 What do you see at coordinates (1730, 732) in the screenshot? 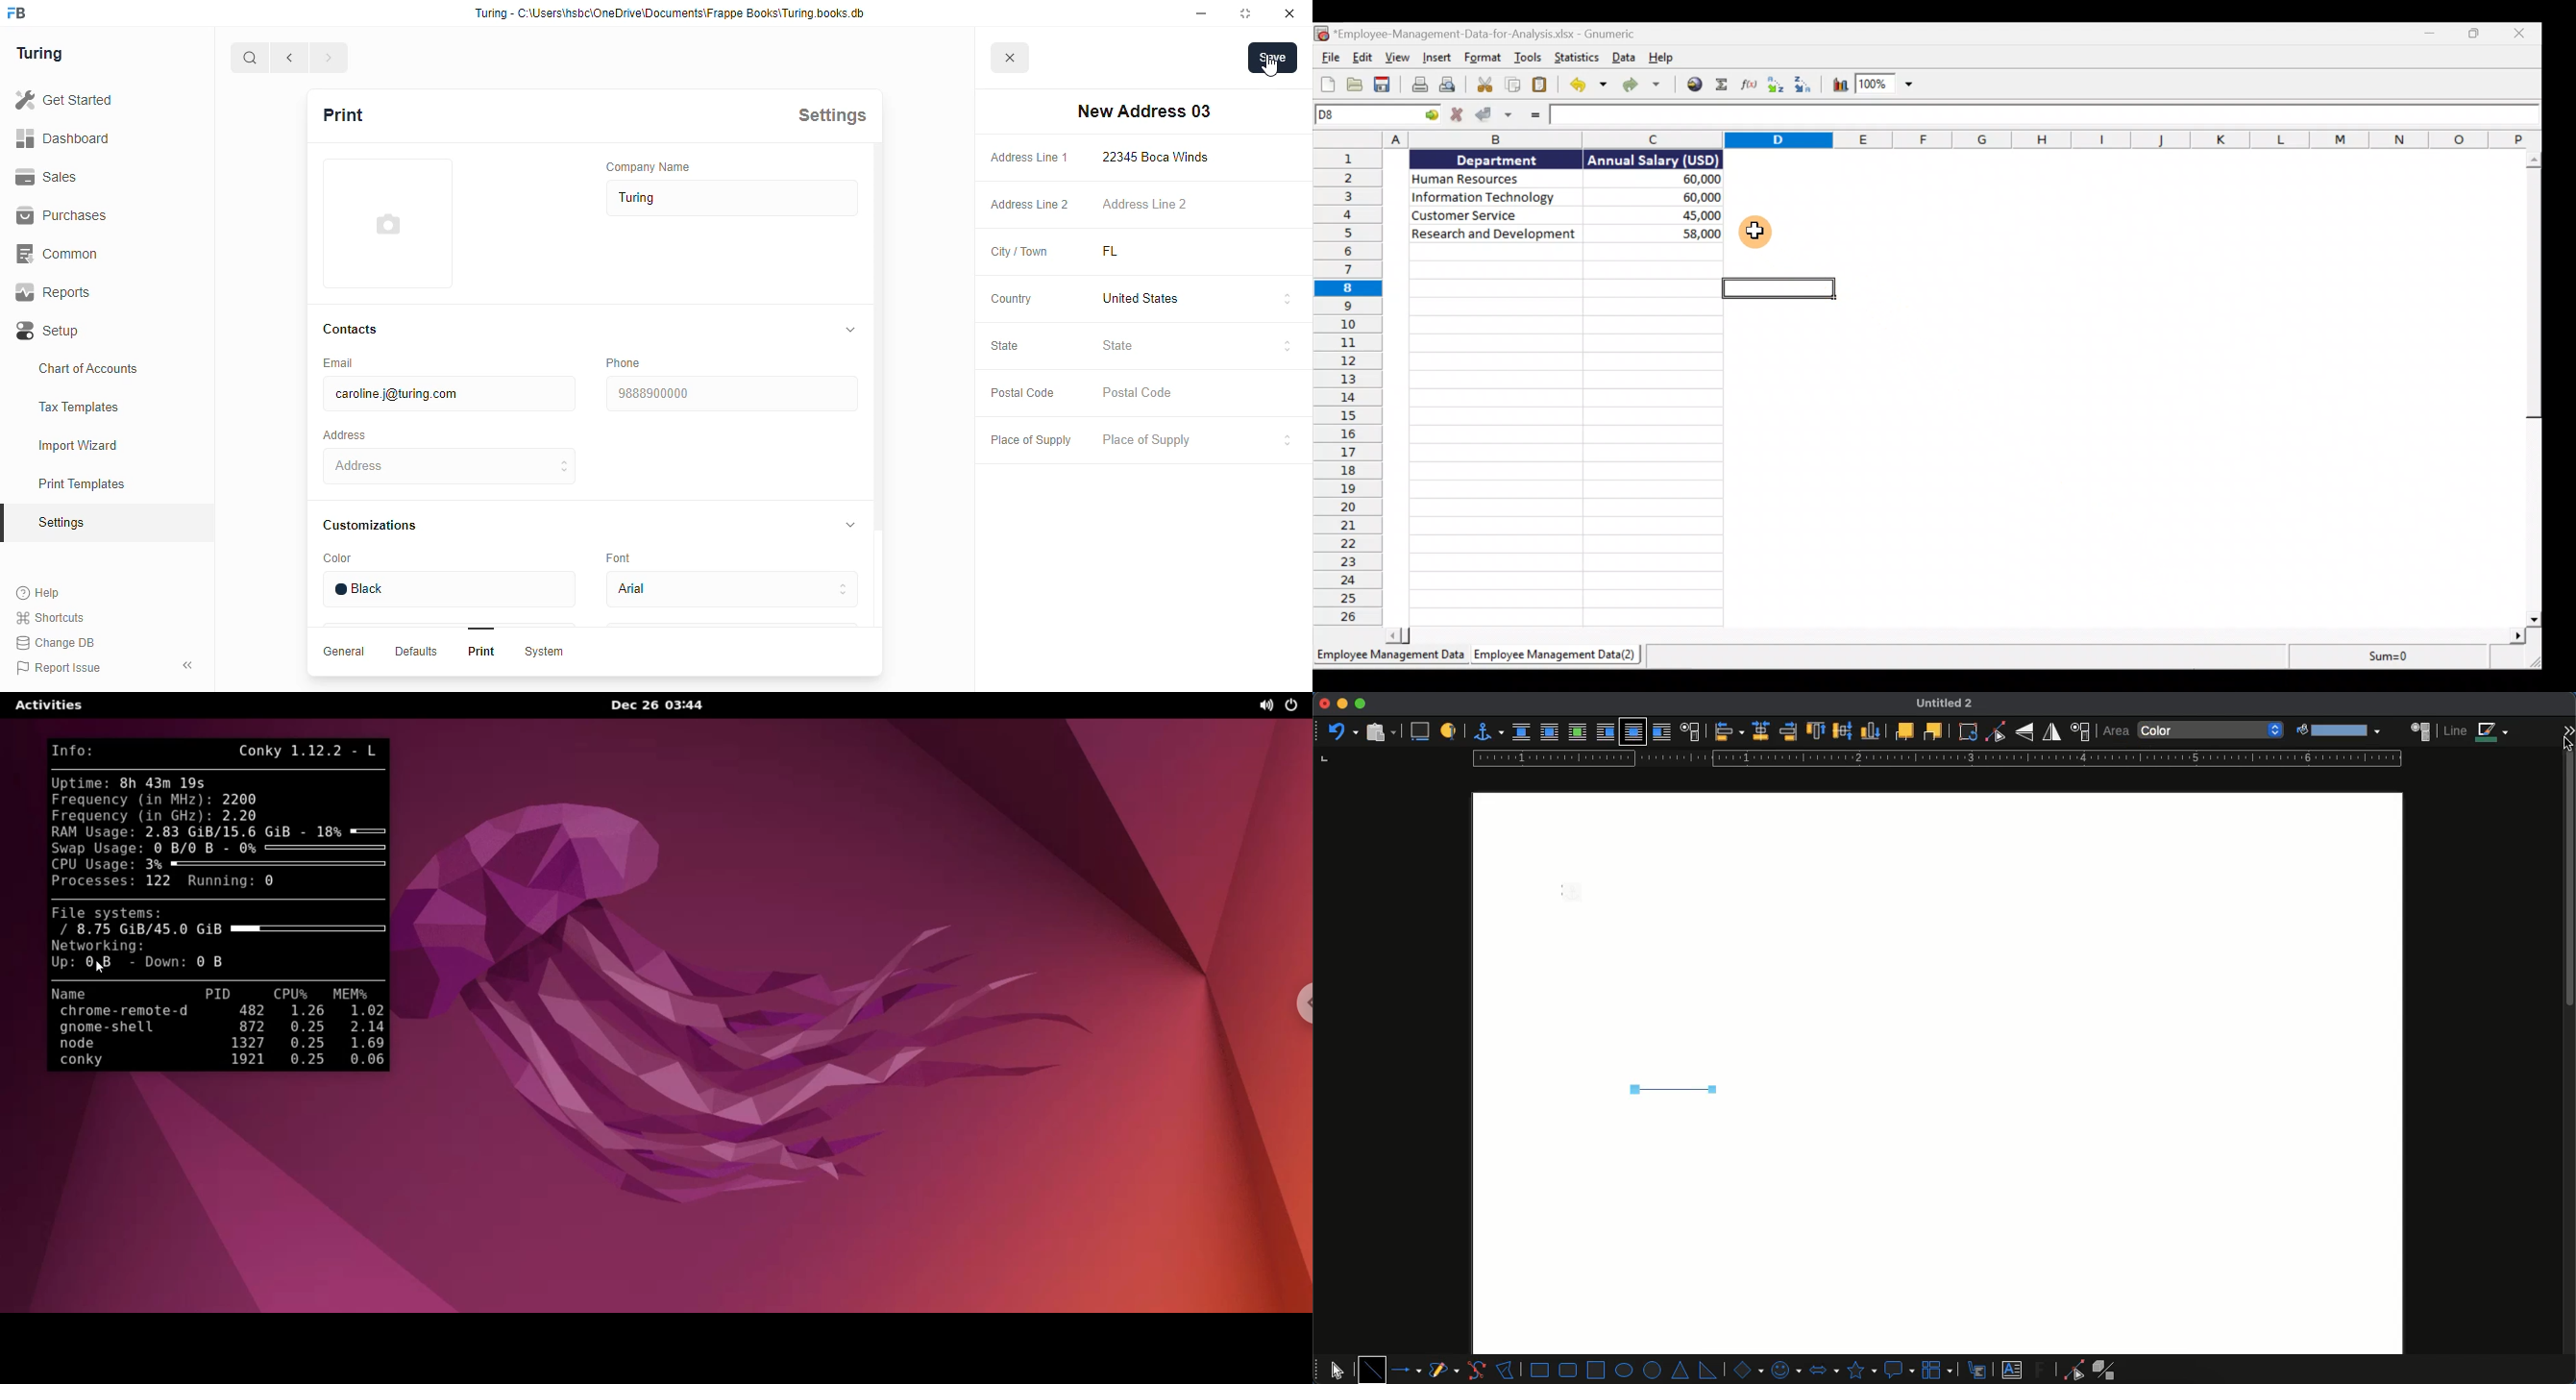
I see `align objects` at bounding box center [1730, 732].